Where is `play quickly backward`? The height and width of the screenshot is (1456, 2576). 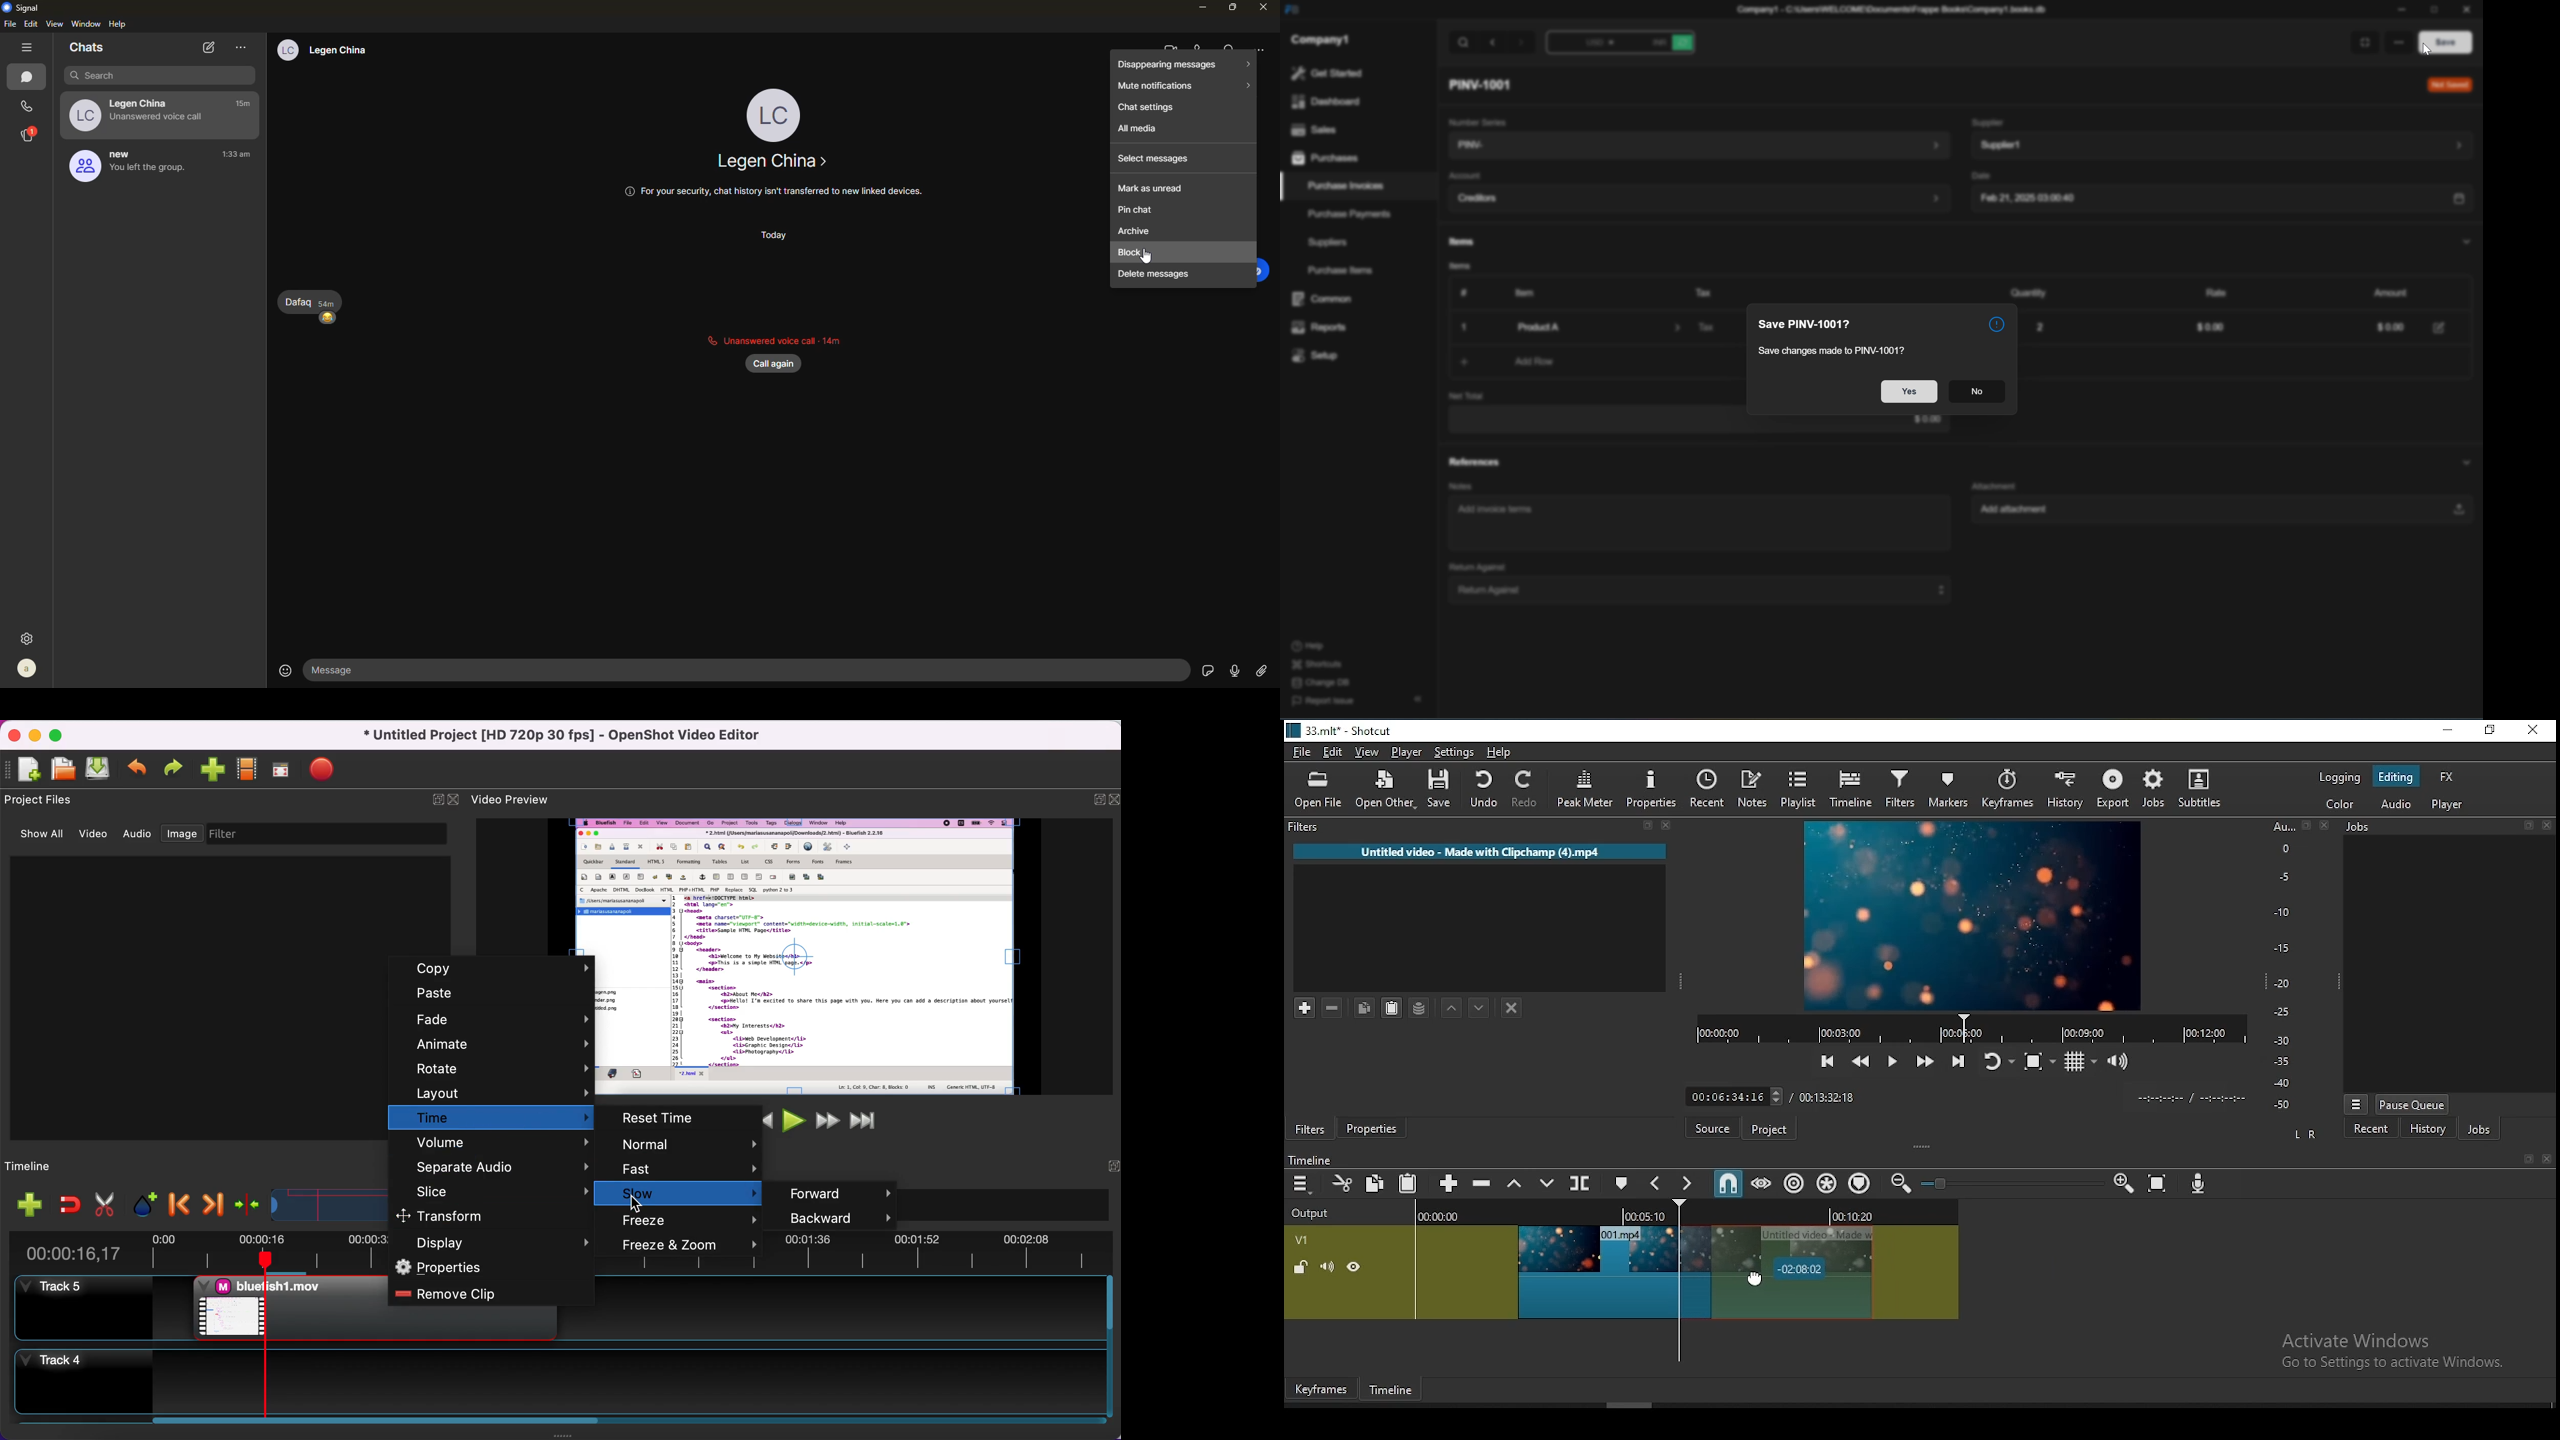 play quickly backward is located at coordinates (1859, 1059).